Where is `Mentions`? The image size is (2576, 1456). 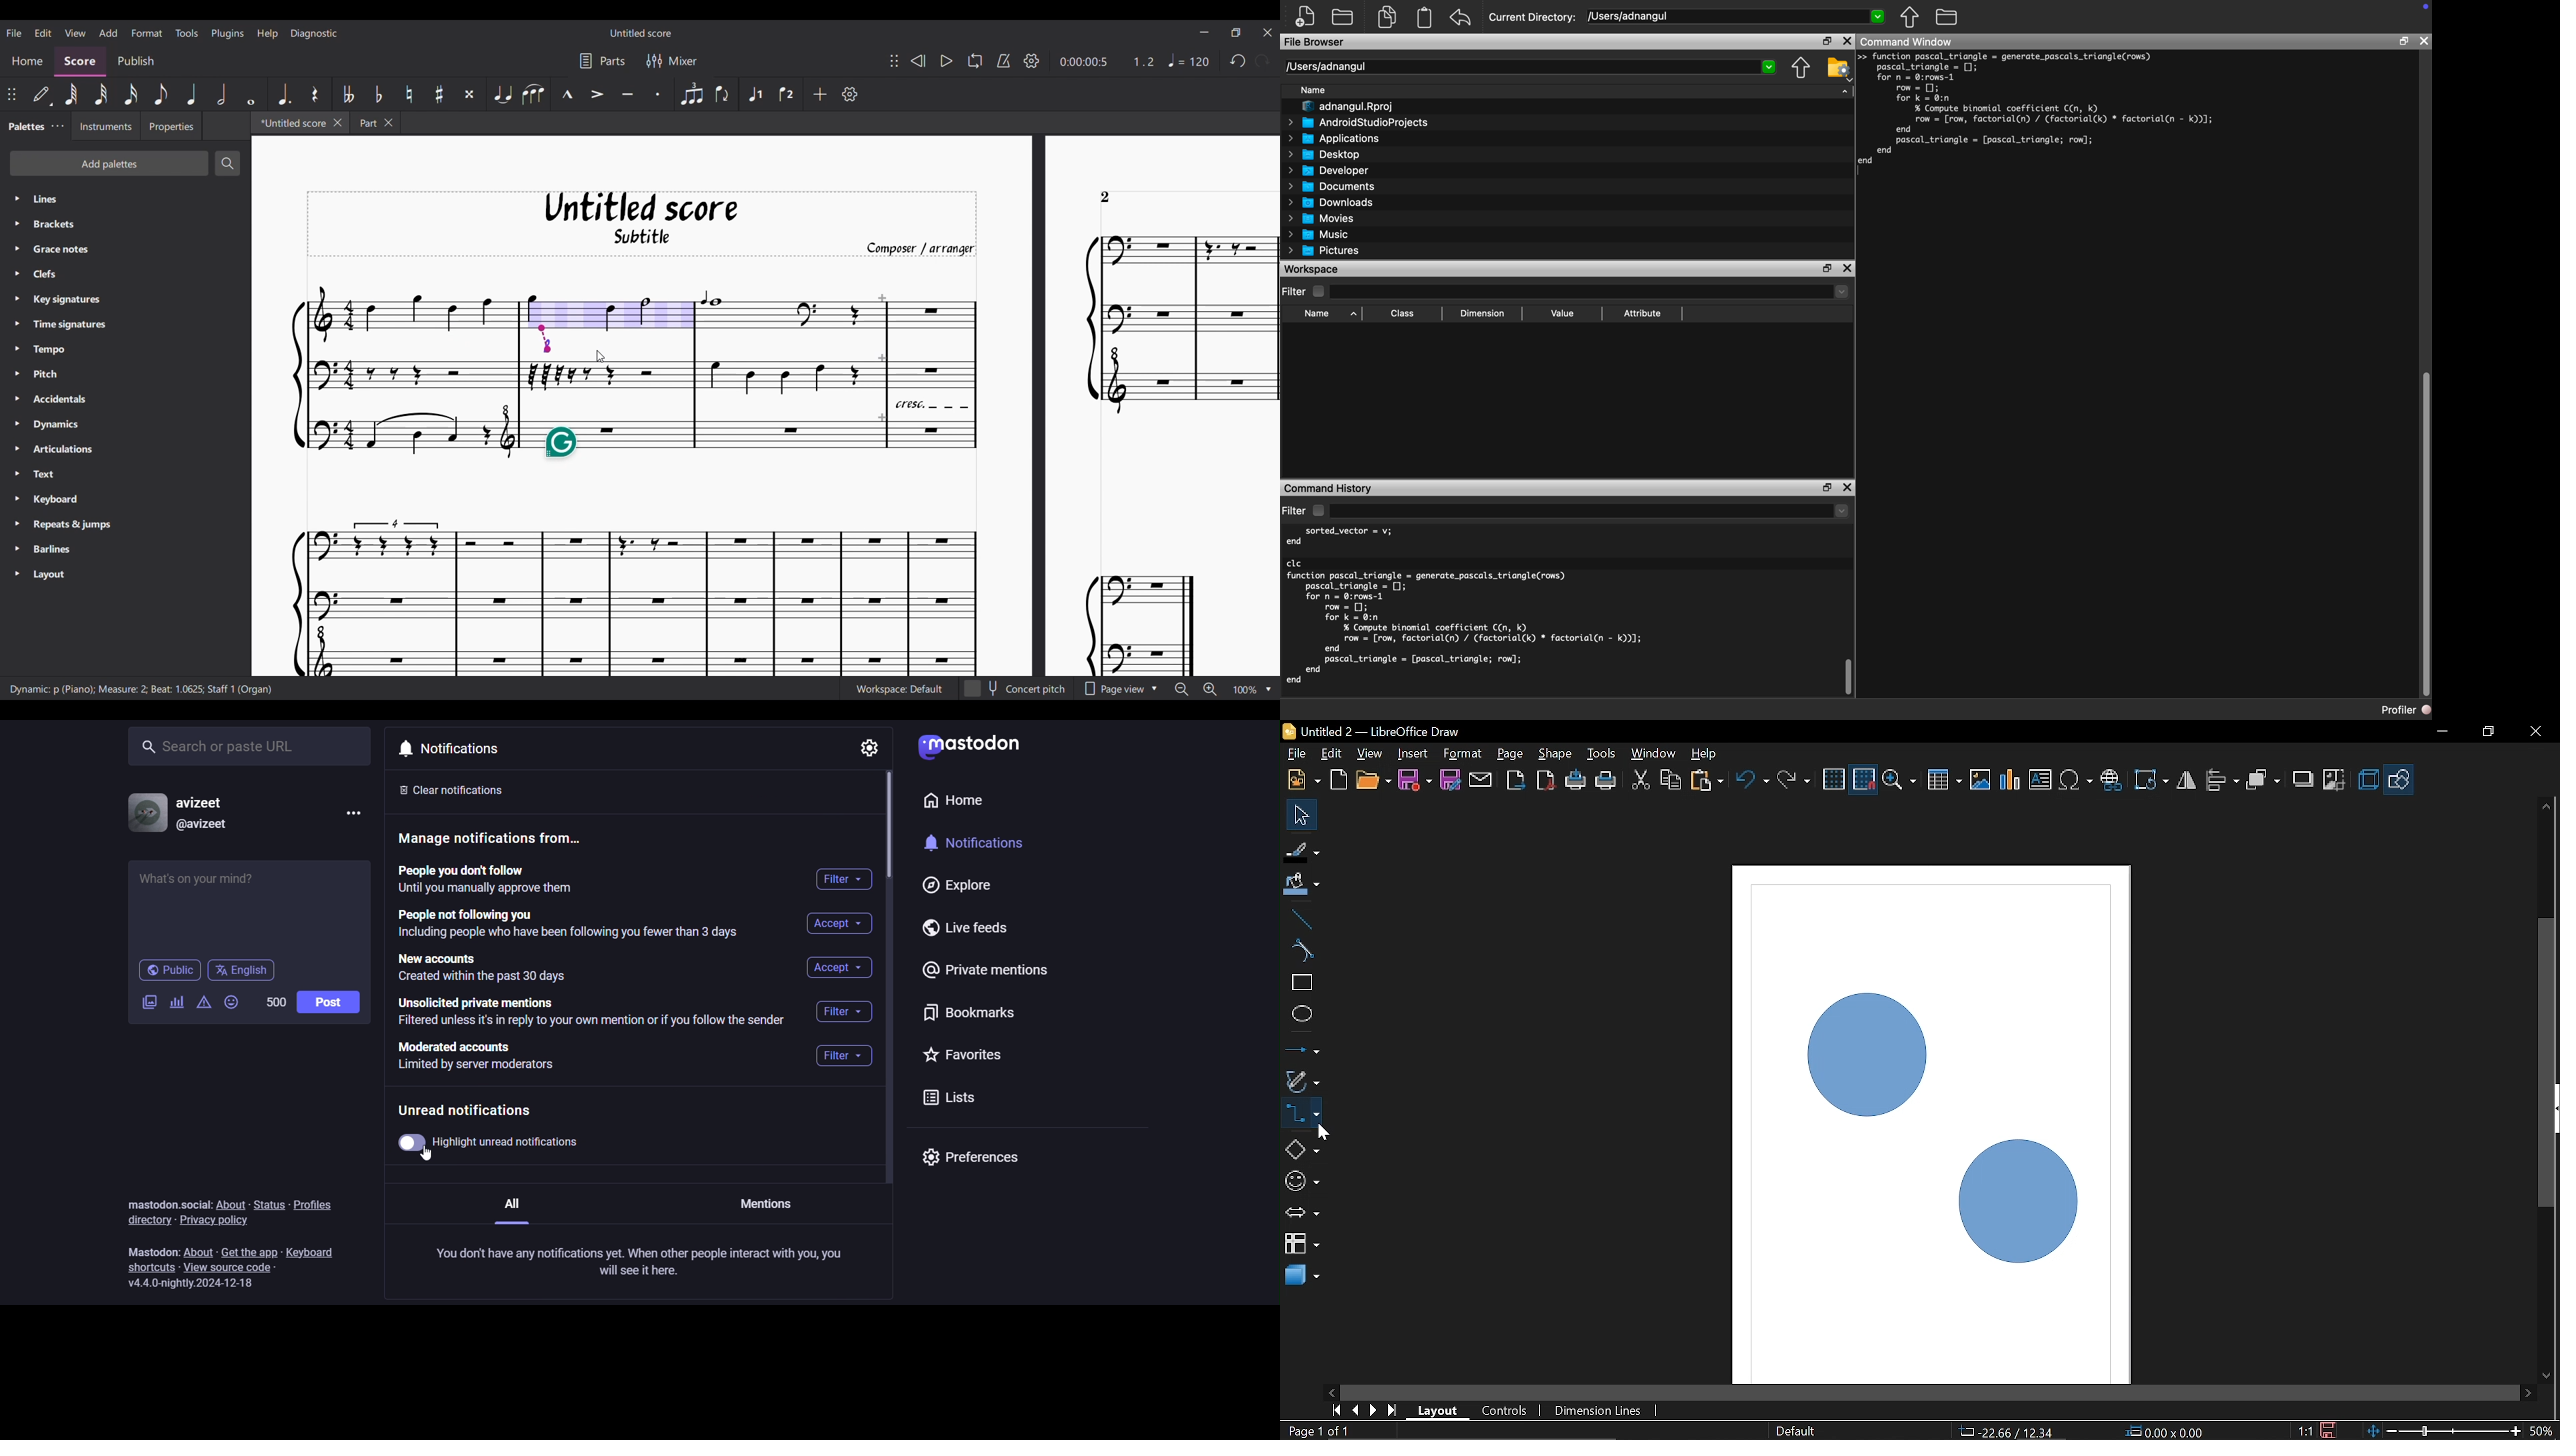
Mentions is located at coordinates (766, 1205).